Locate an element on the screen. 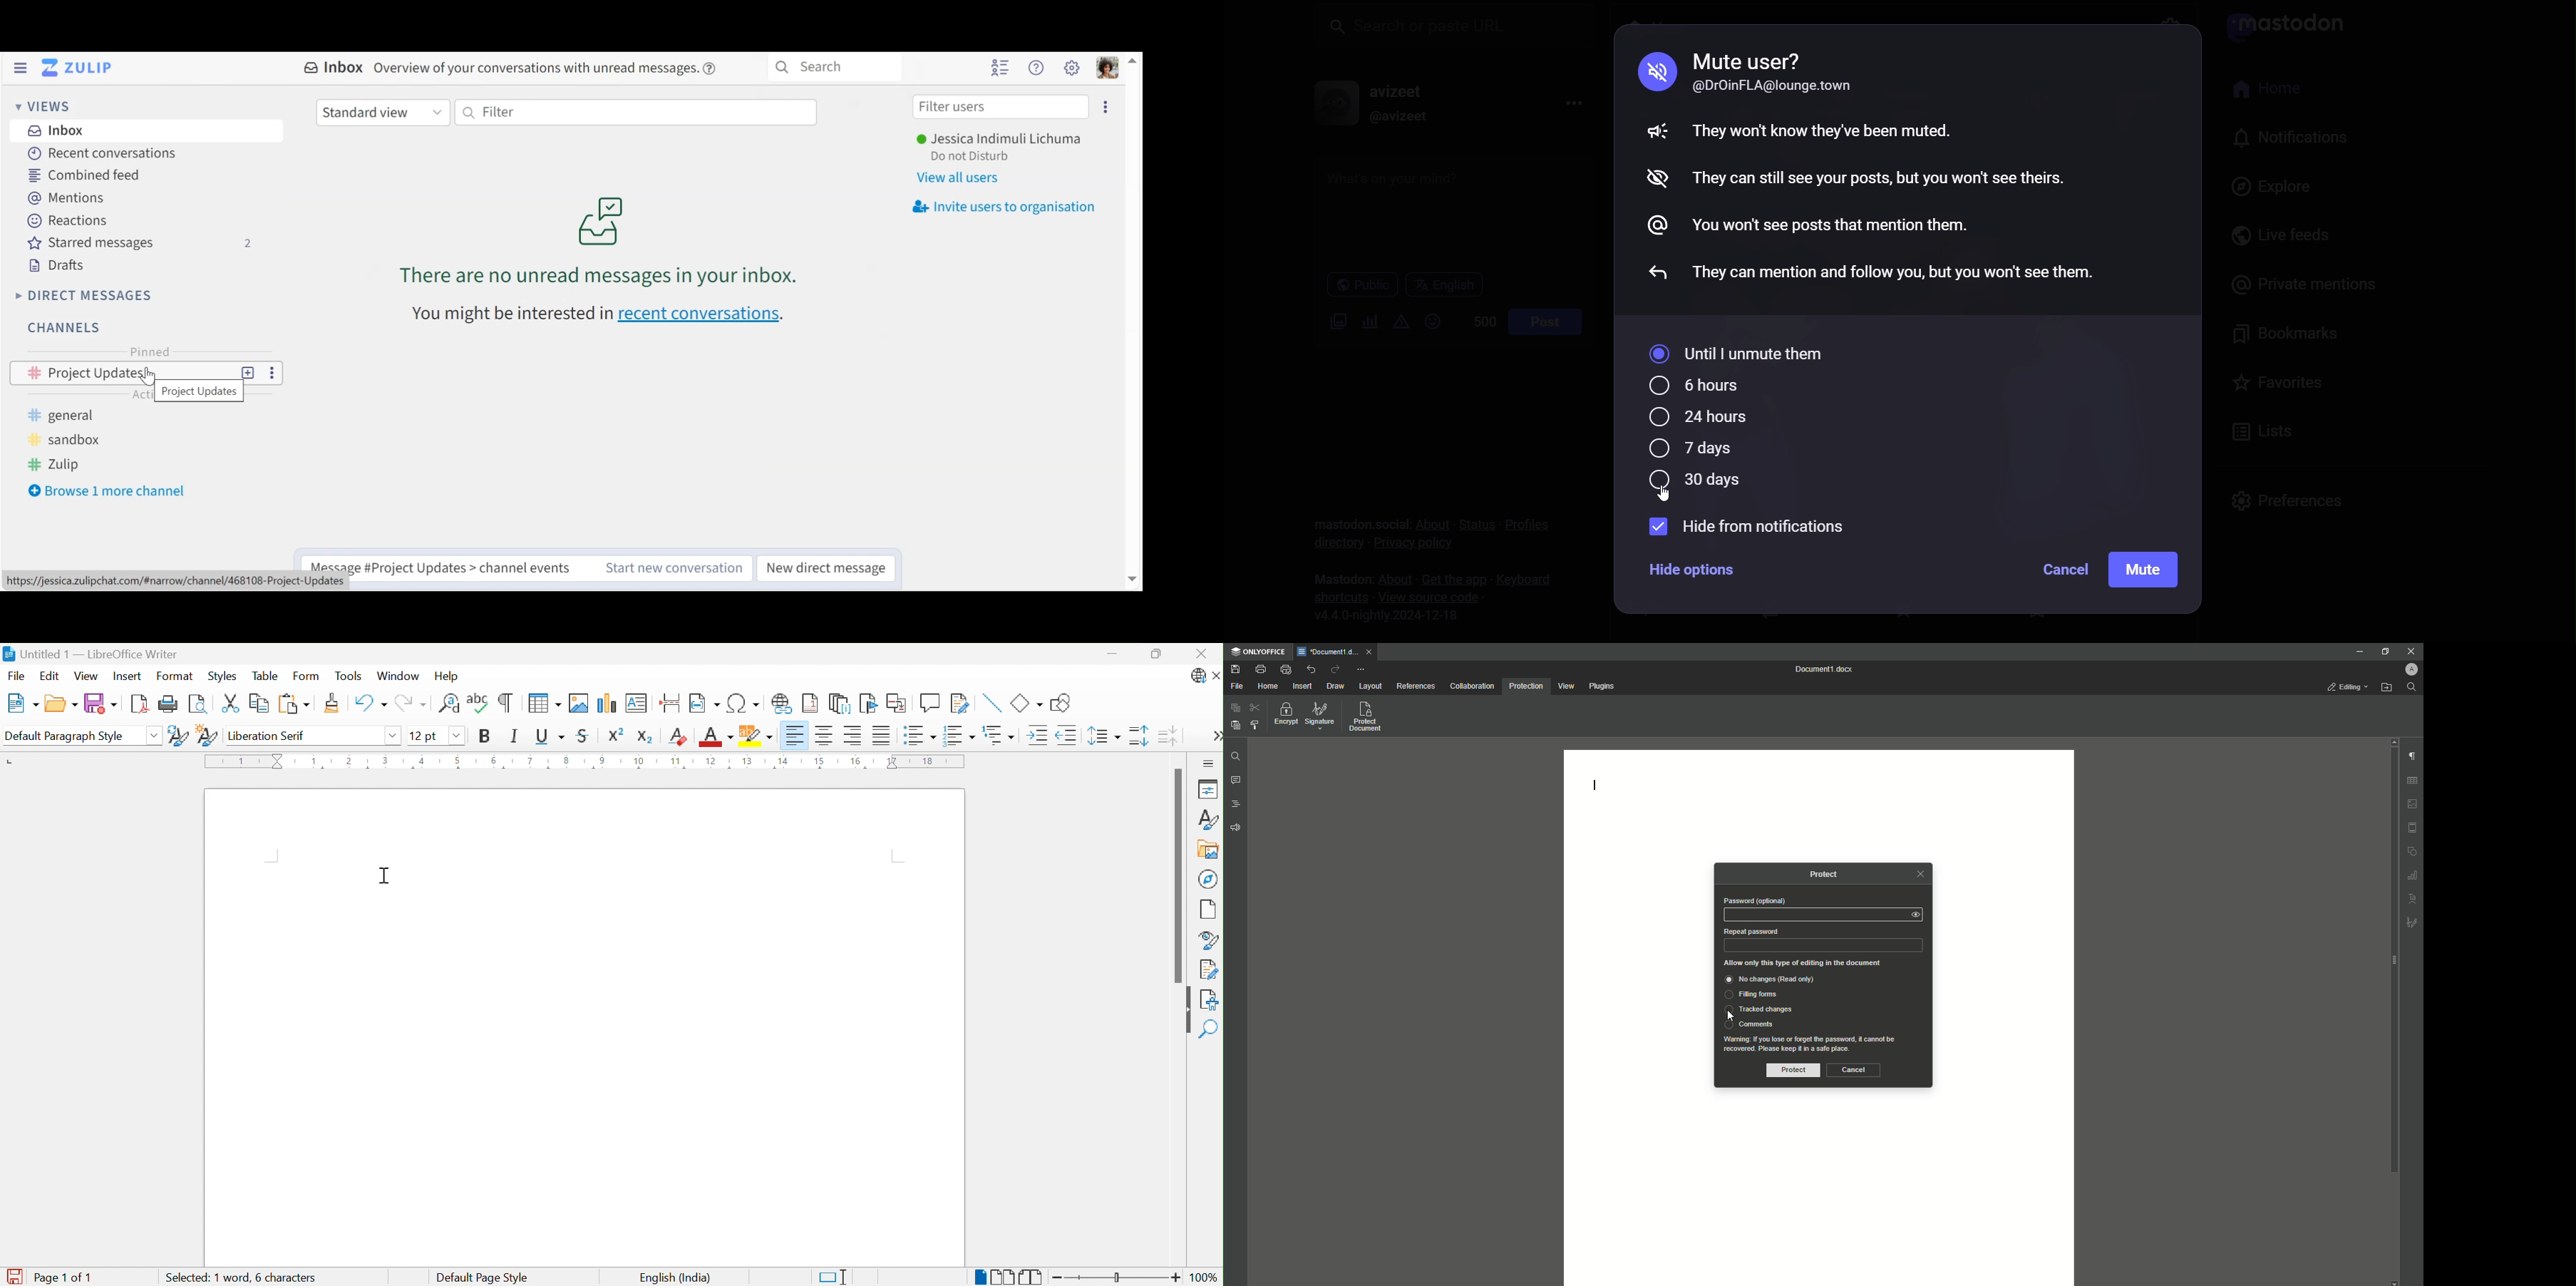 The height and width of the screenshot is (1288, 2576). Close is located at coordinates (1920, 874).